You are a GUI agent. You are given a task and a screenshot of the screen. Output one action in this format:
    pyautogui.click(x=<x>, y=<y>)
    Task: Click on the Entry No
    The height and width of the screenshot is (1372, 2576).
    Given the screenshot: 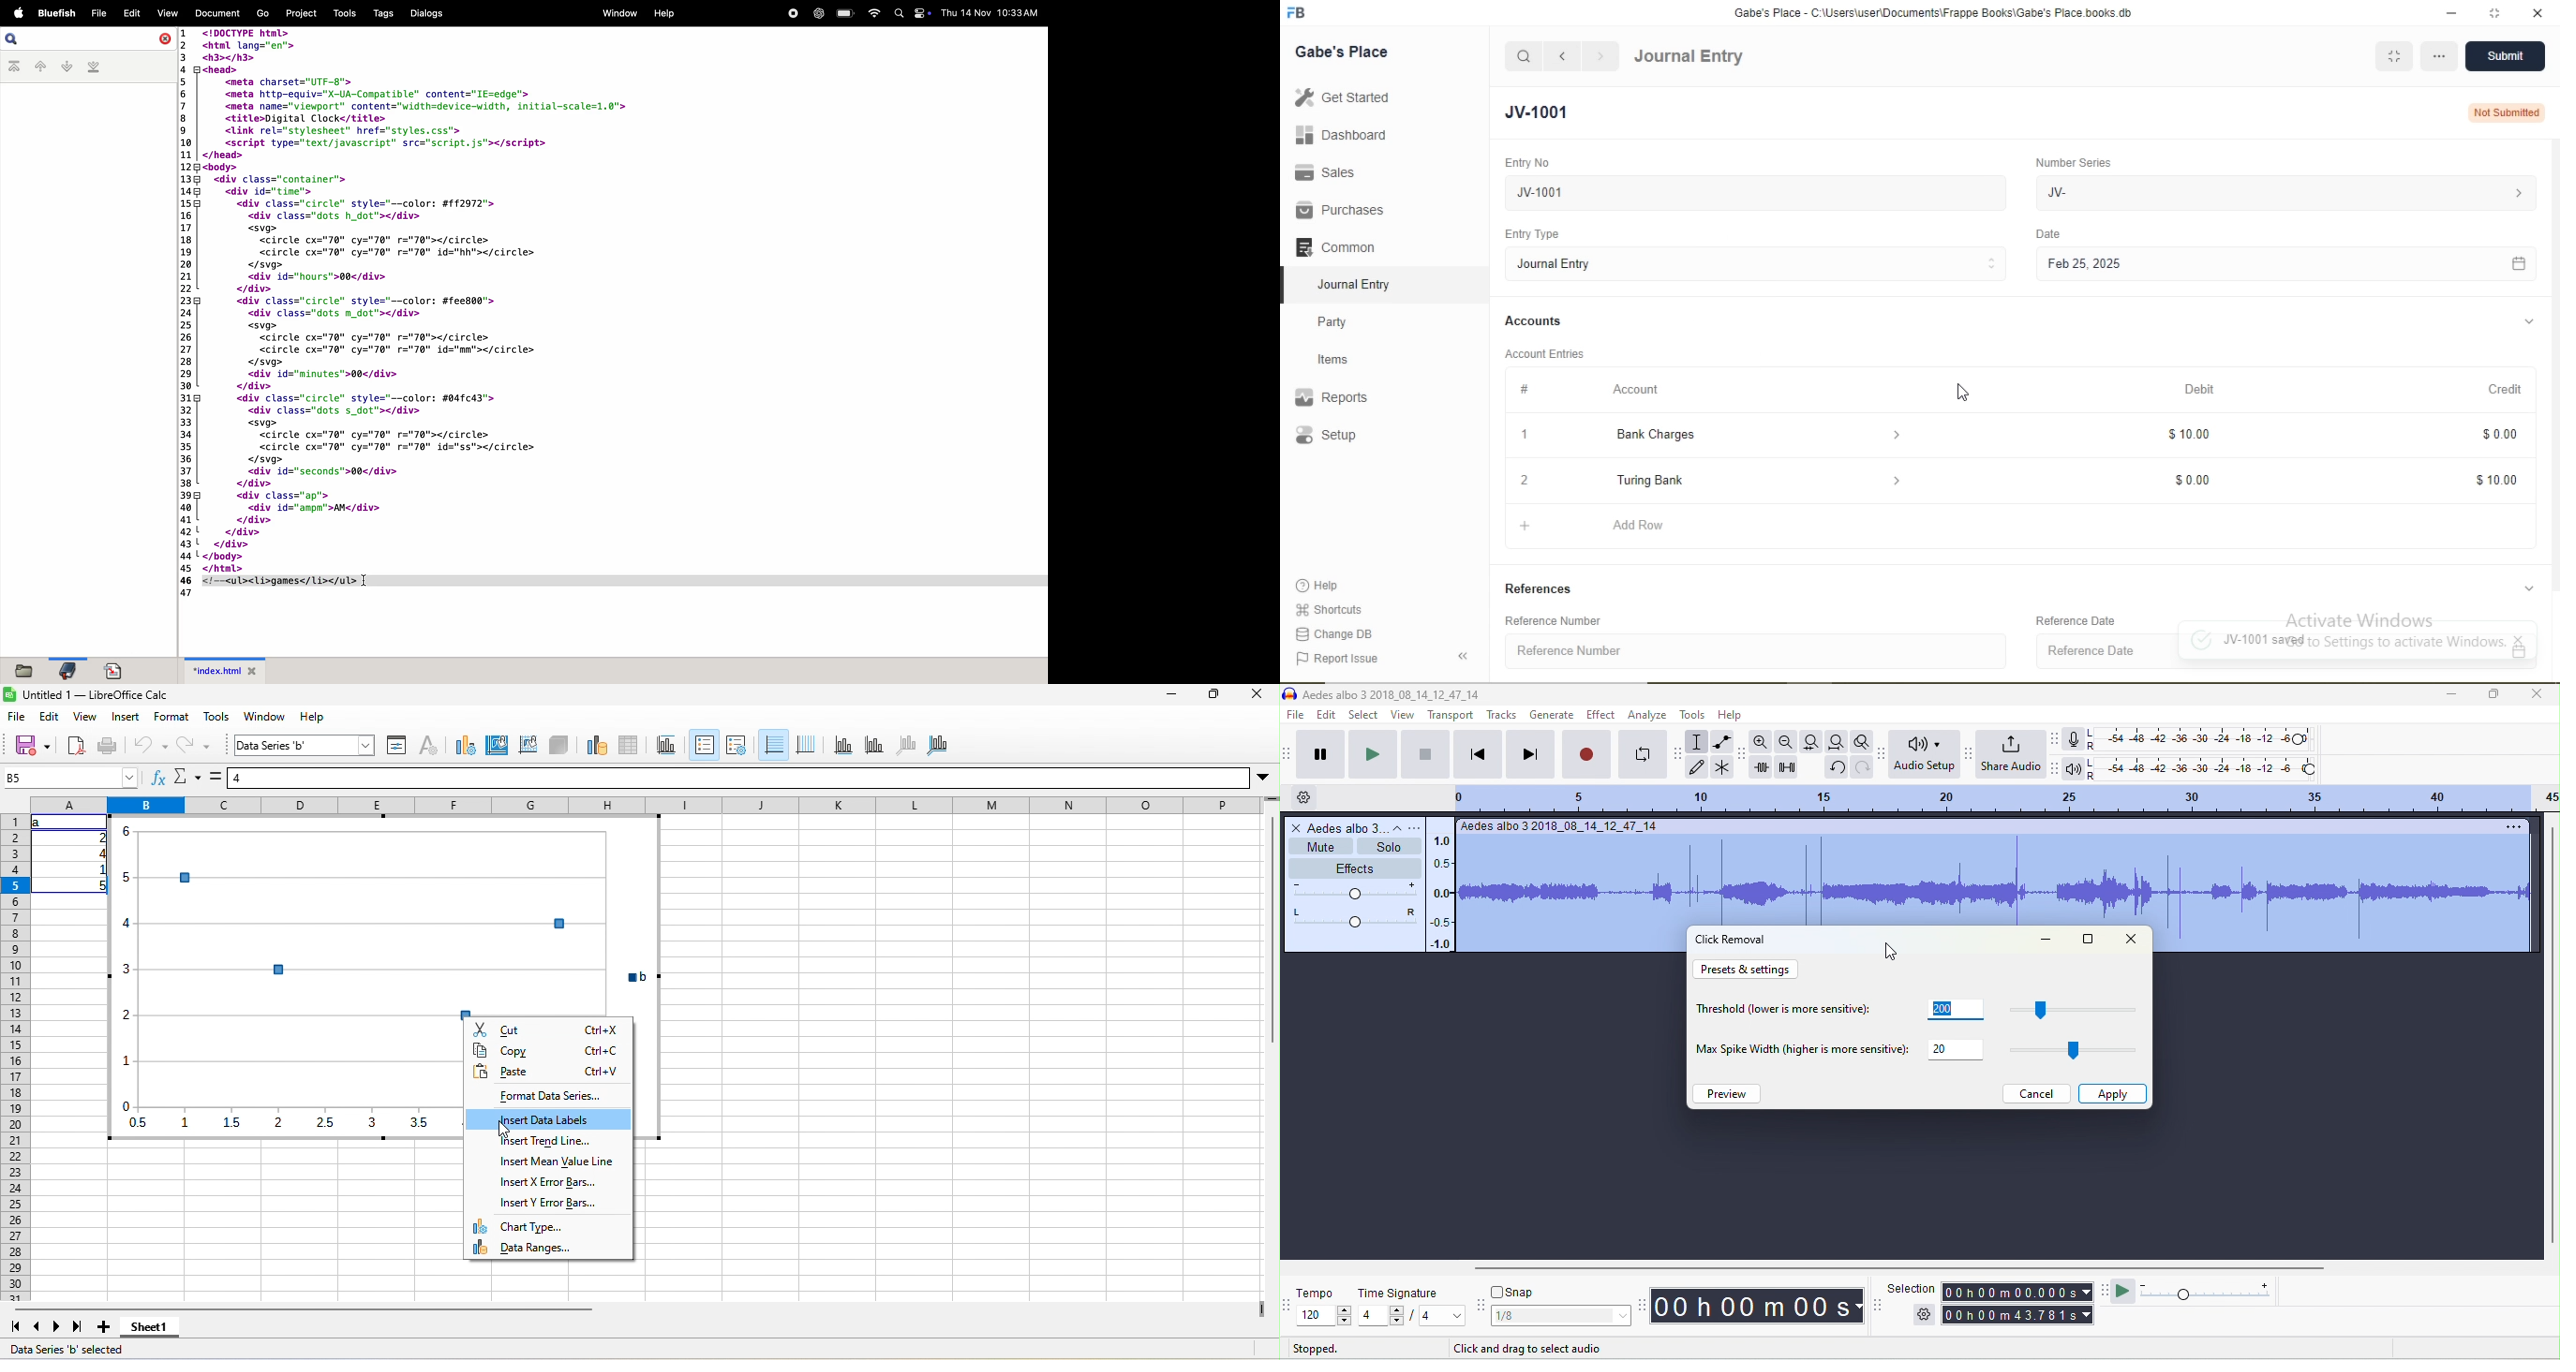 What is the action you would take?
    pyautogui.click(x=1524, y=162)
    